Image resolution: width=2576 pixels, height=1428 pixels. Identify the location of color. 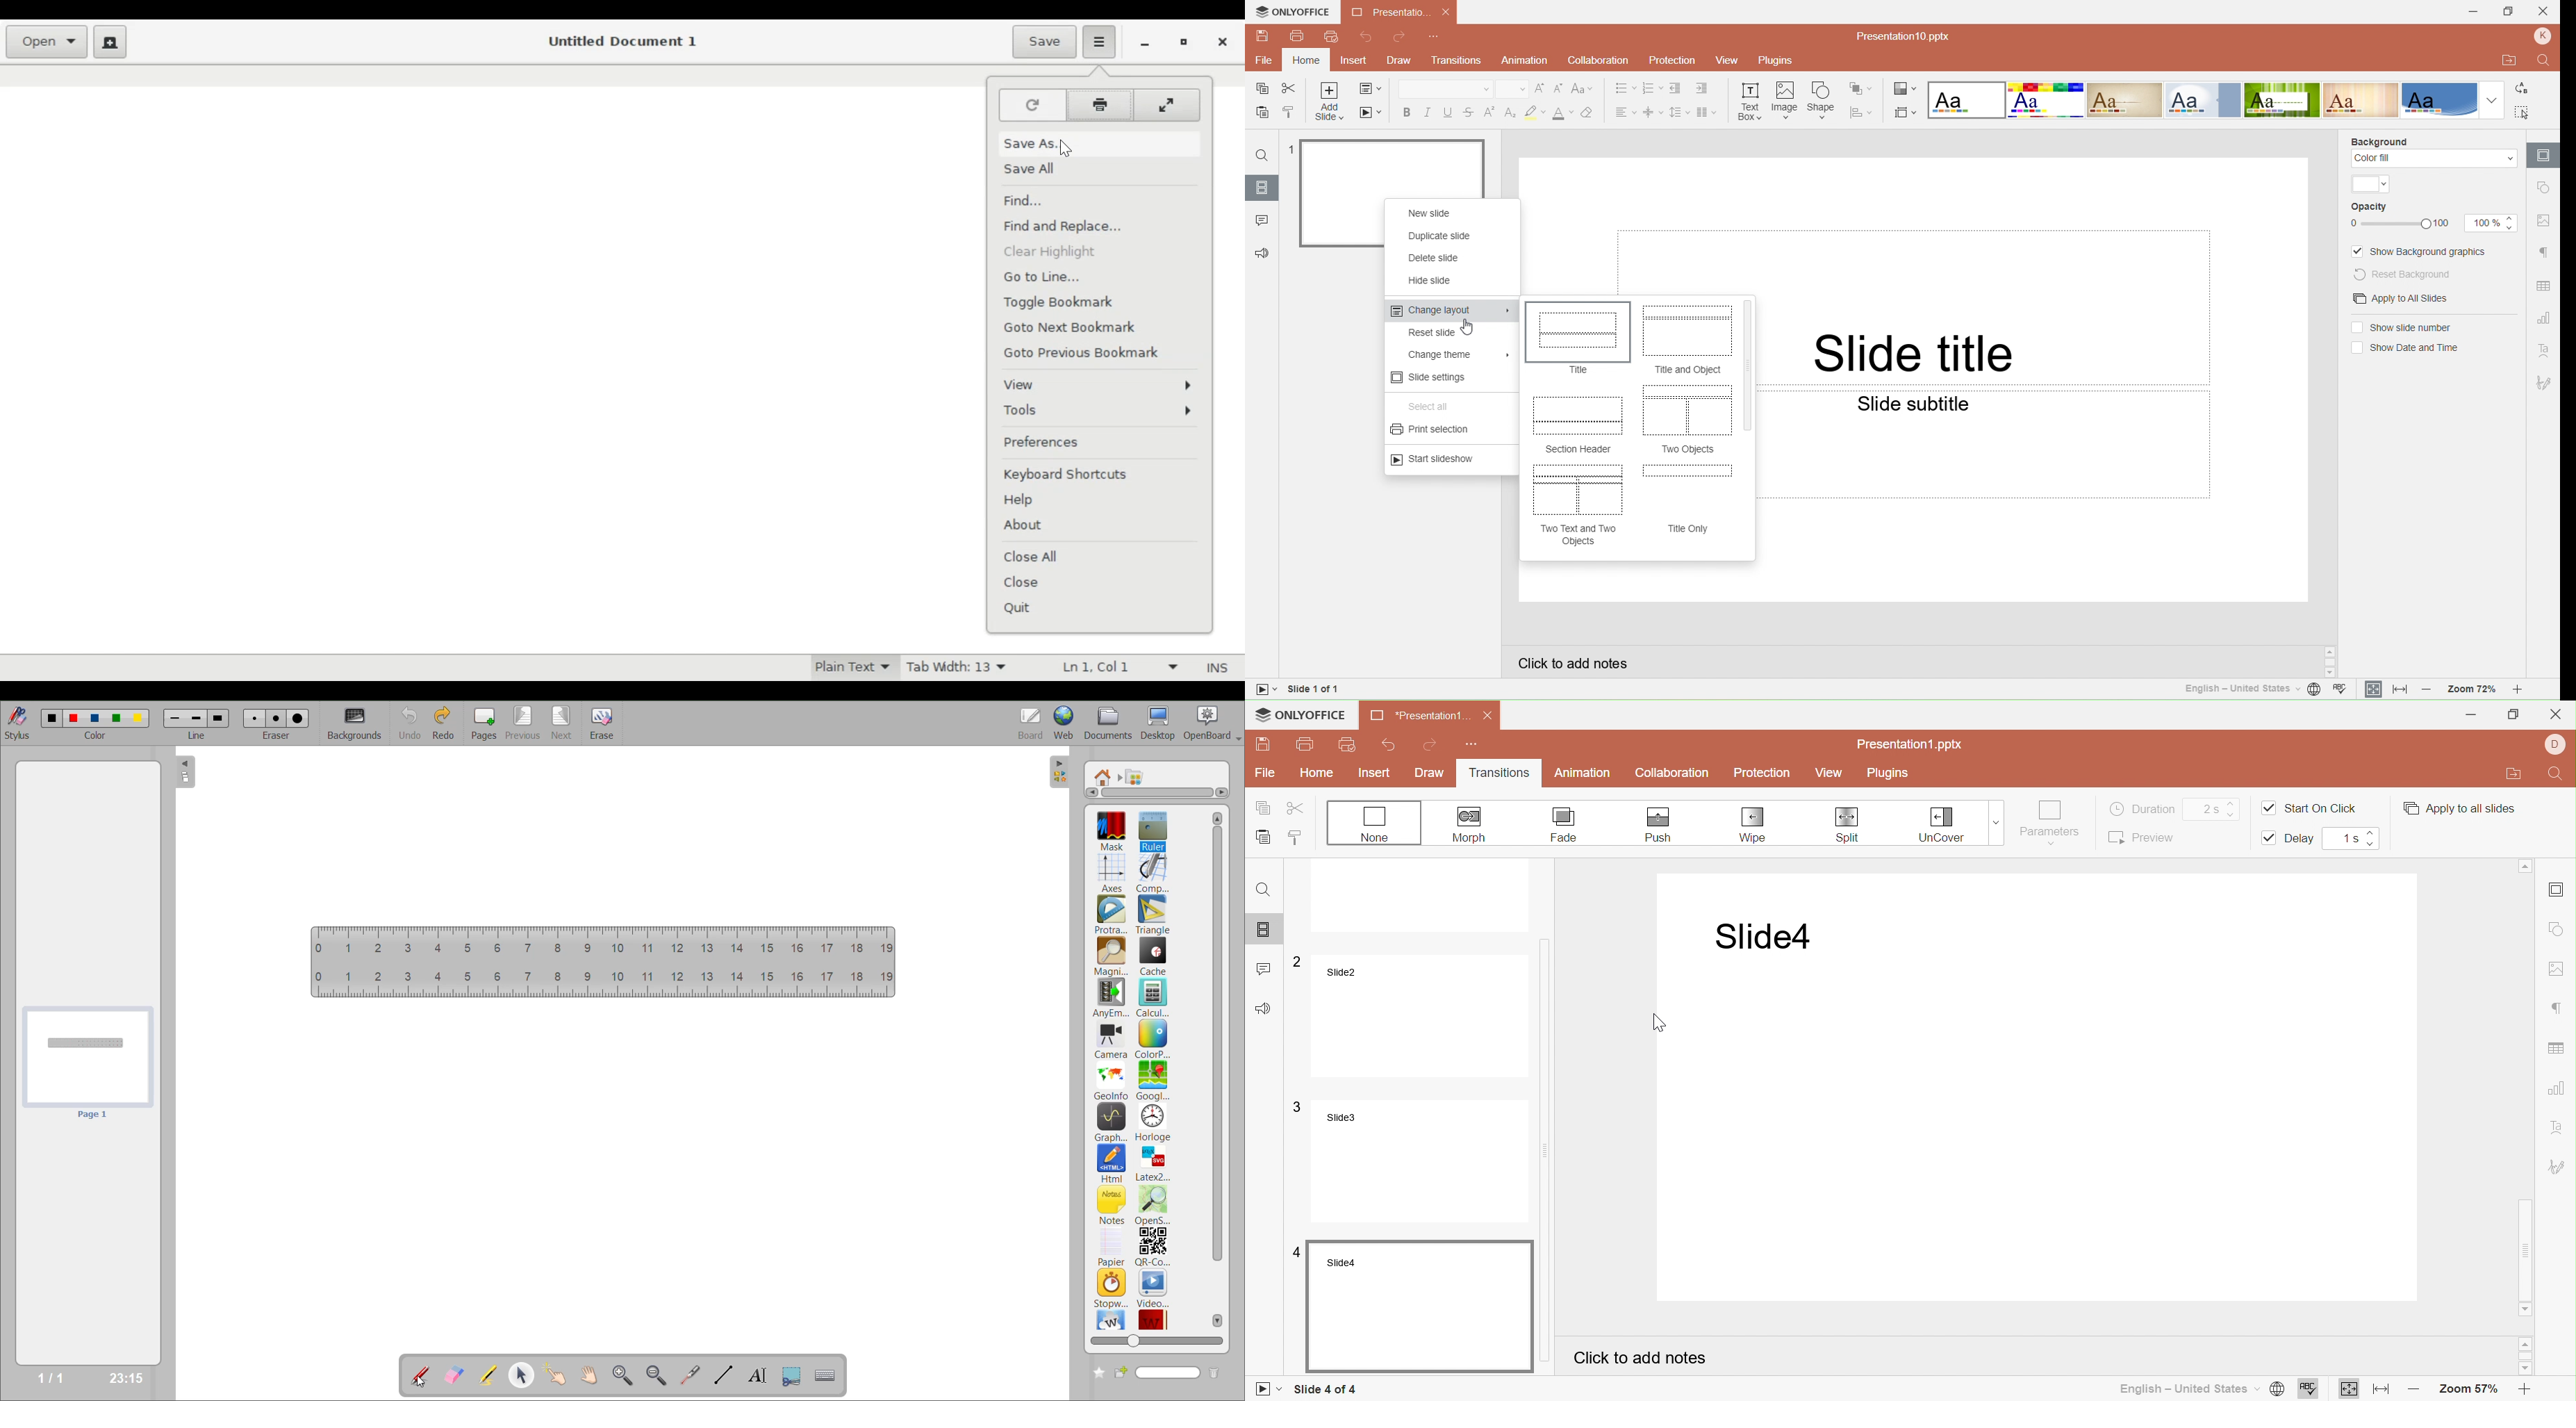
(94, 736).